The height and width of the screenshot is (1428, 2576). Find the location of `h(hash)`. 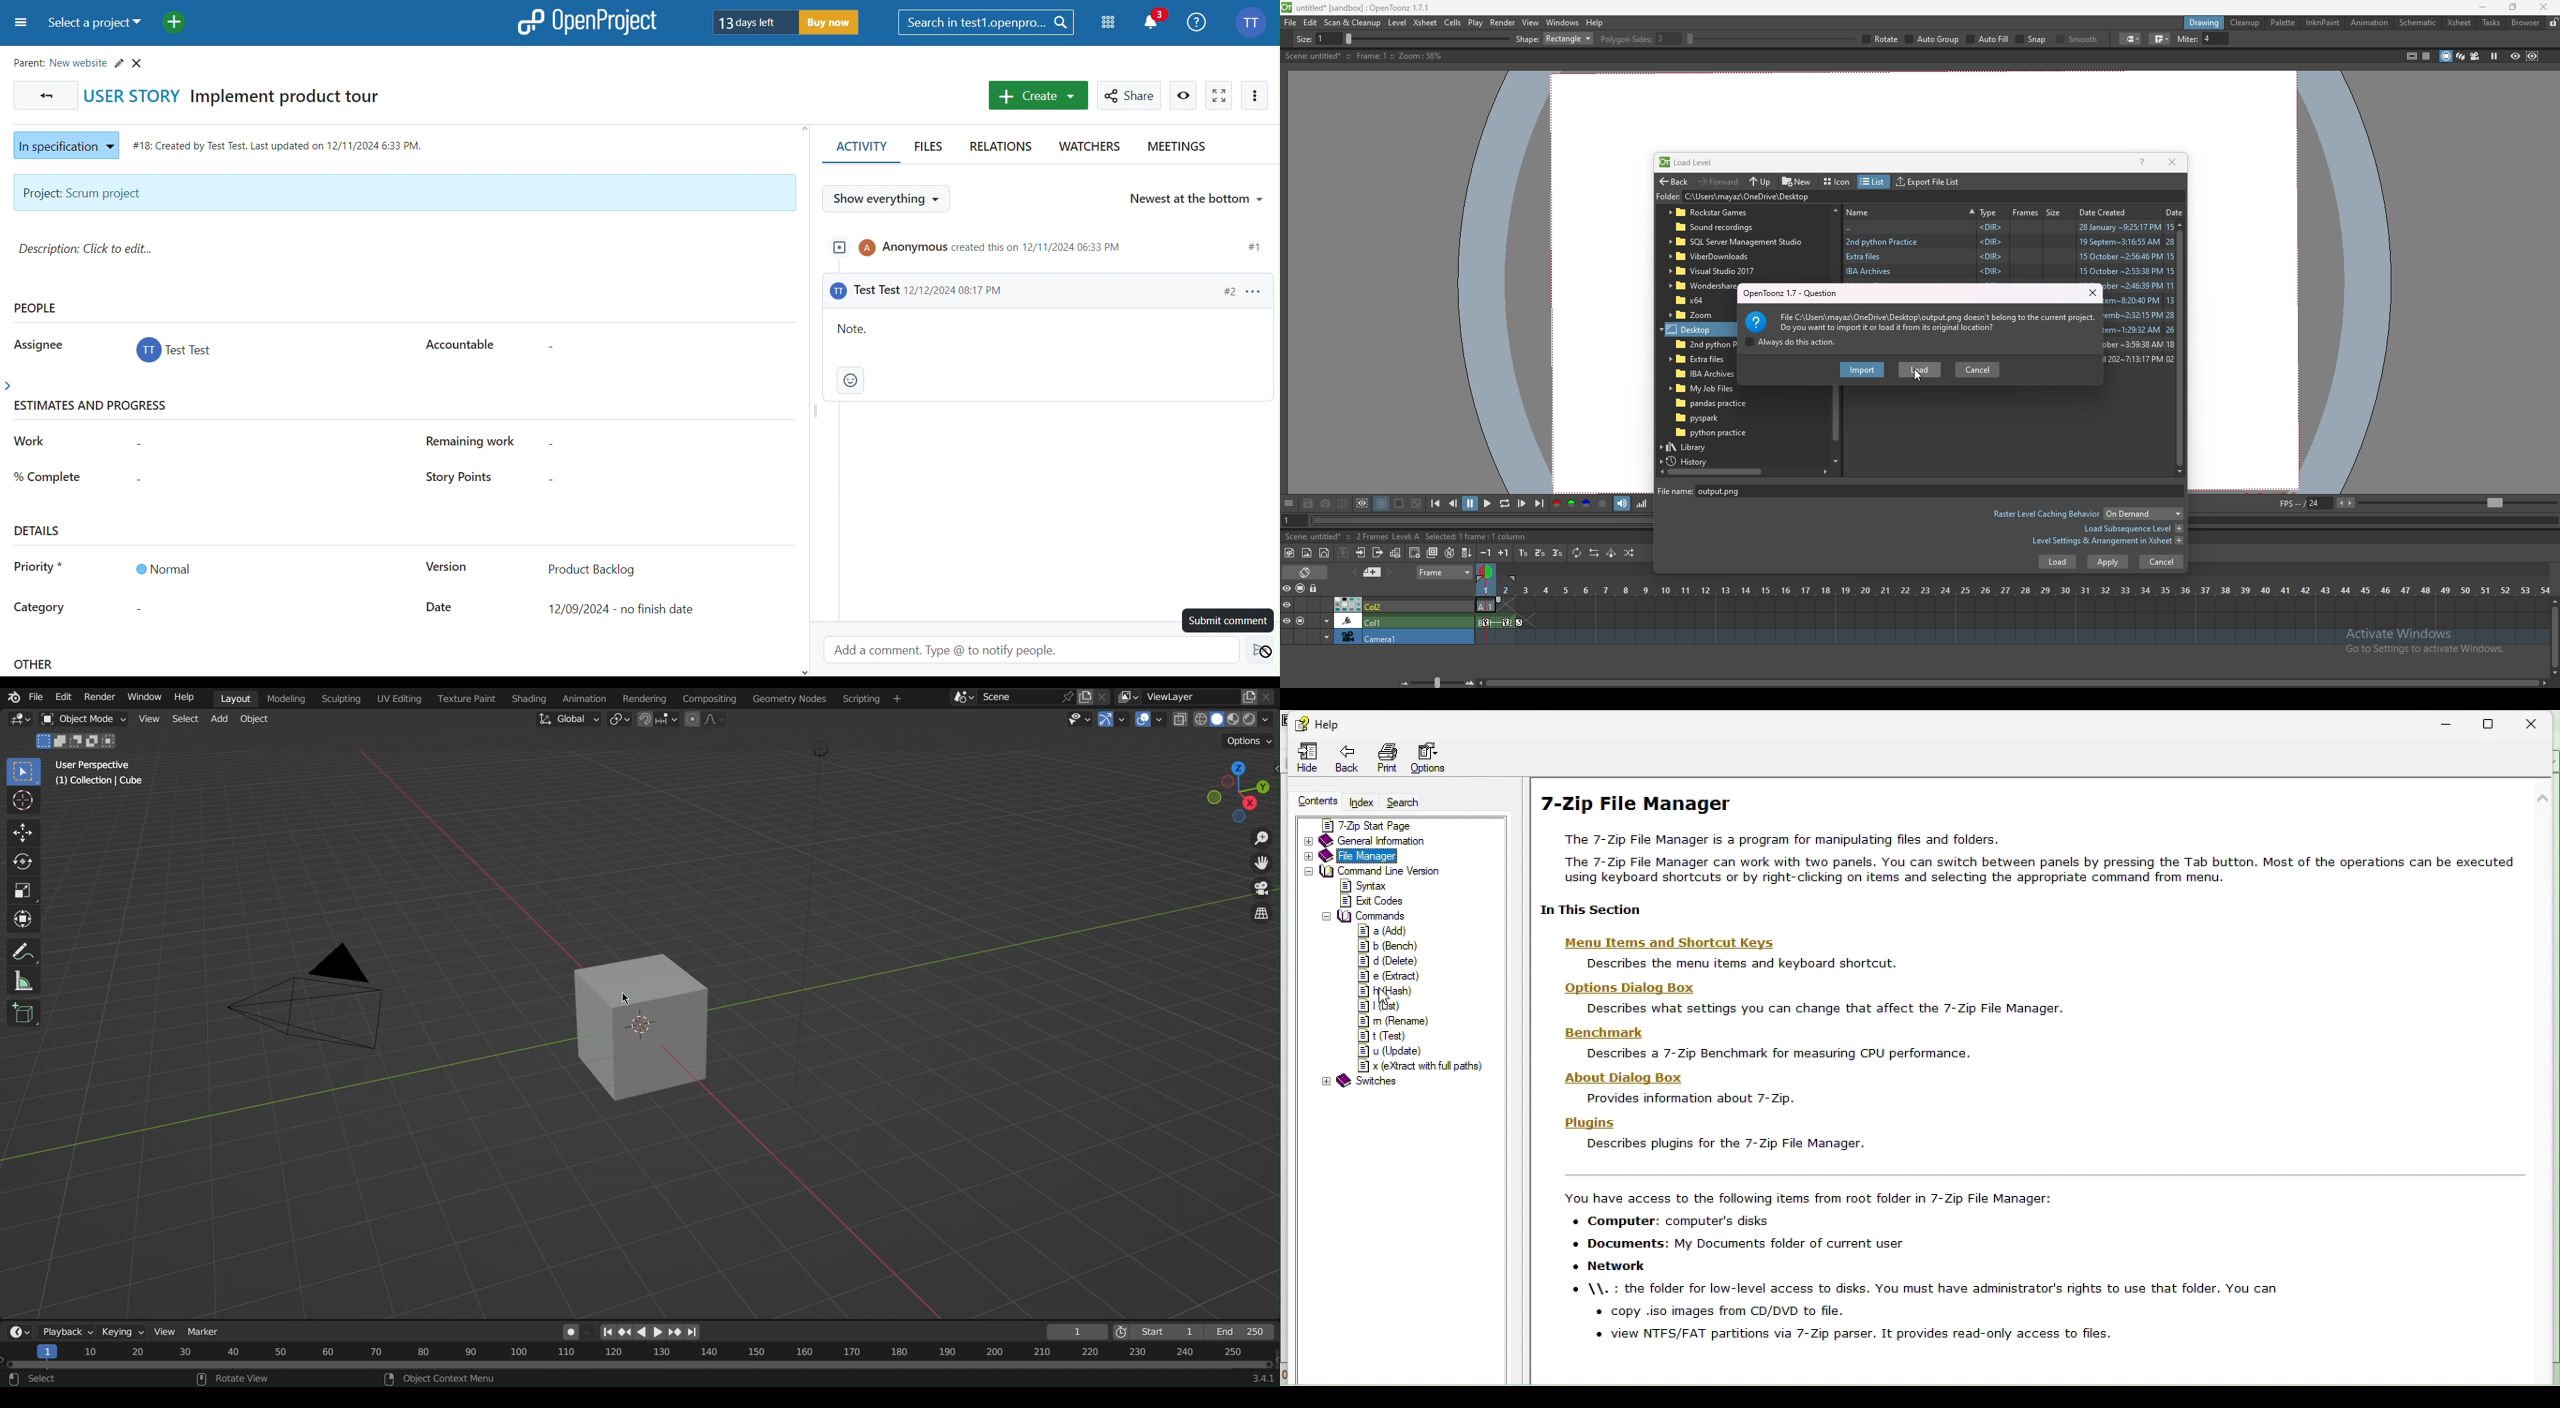

h(hash) is located at coordinates (1388, 991).